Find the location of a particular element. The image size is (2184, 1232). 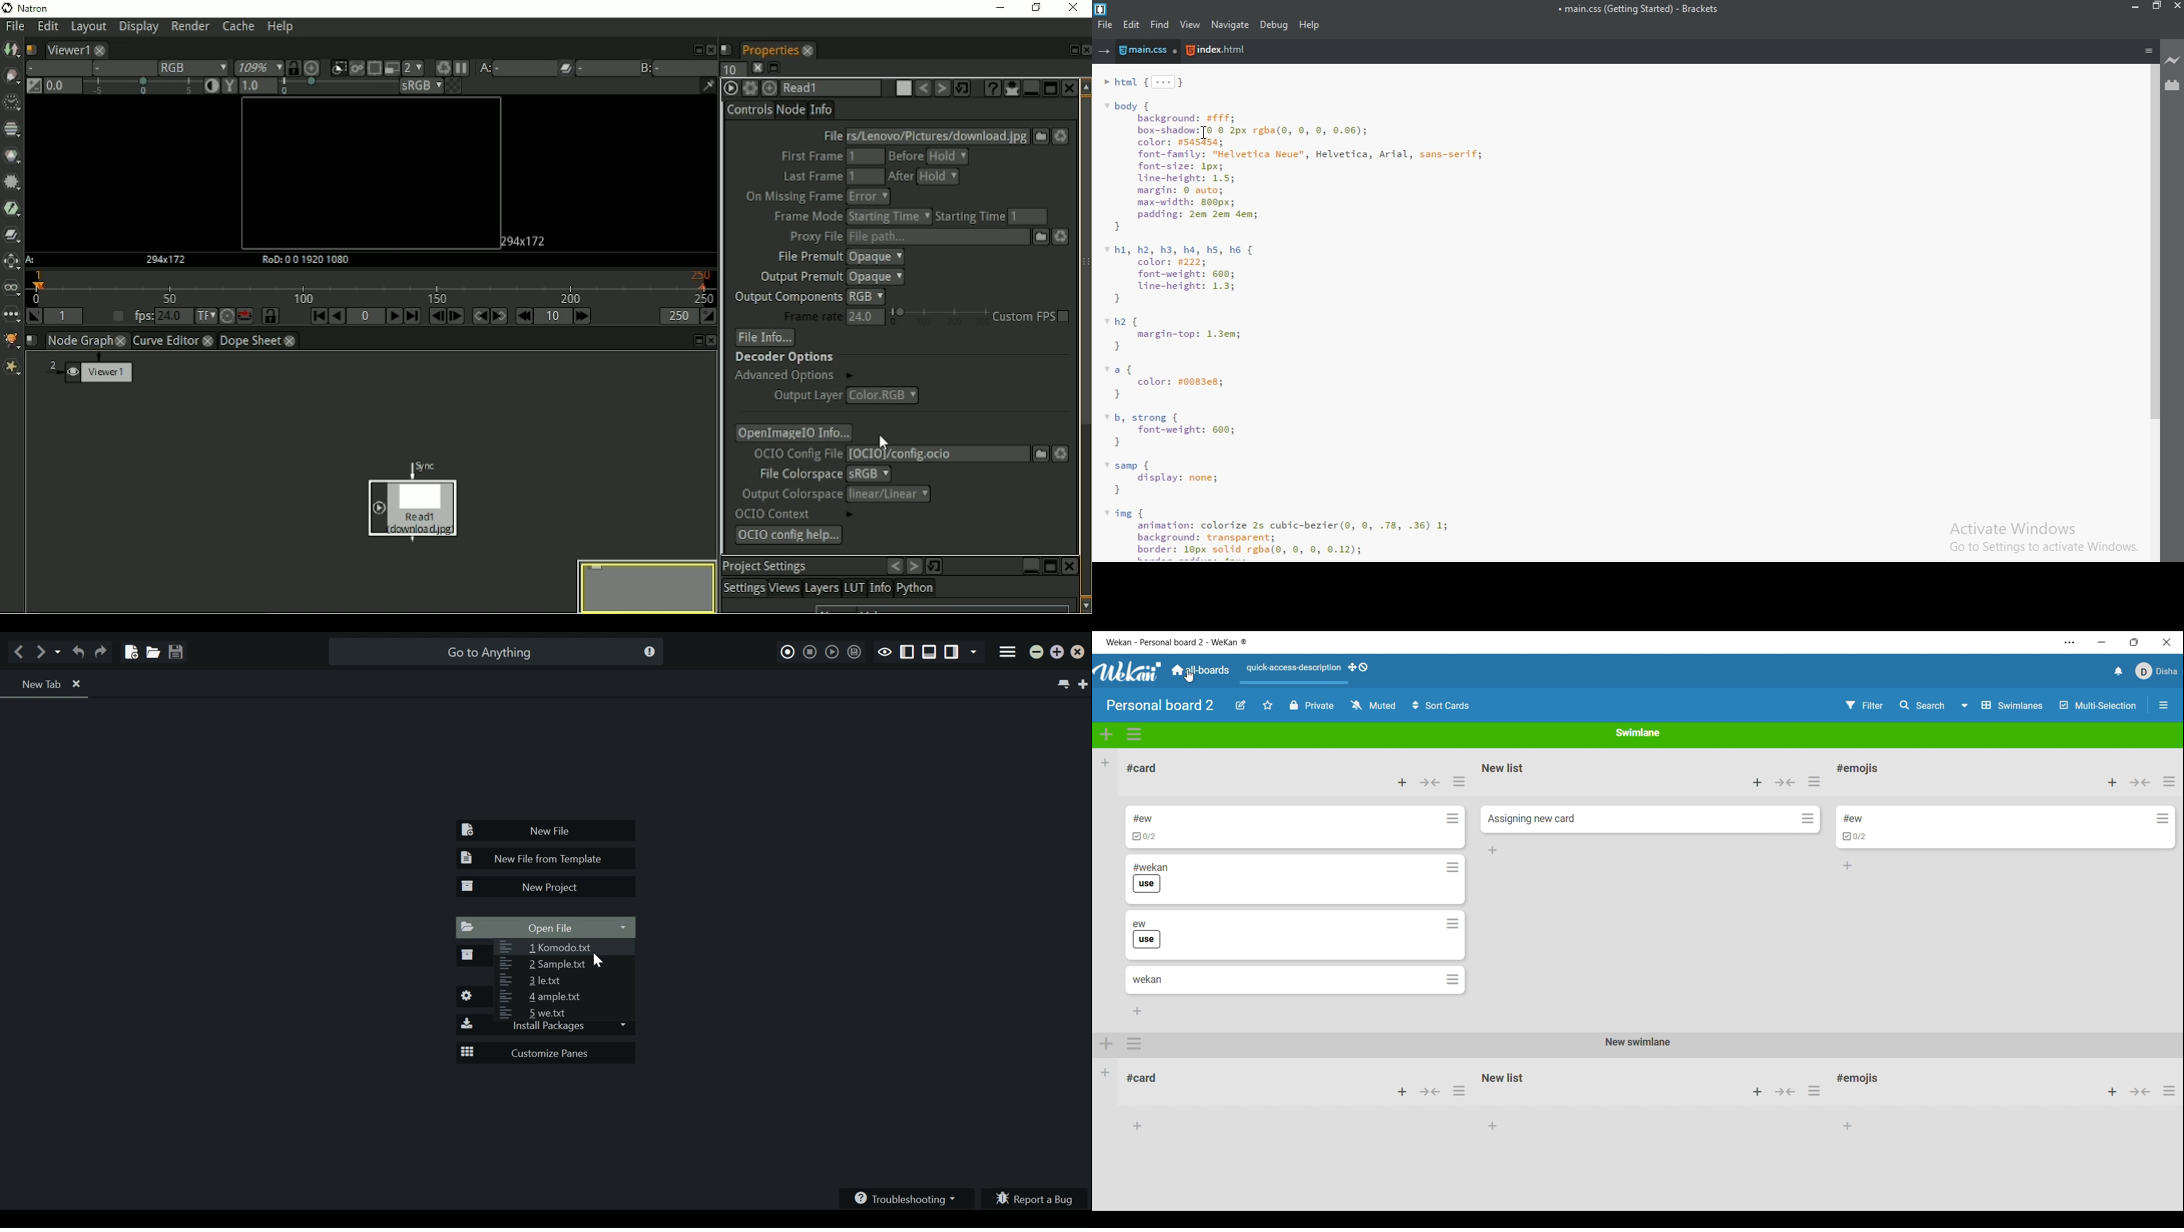

Add card to top of list is located at coordinates (1758, 782).